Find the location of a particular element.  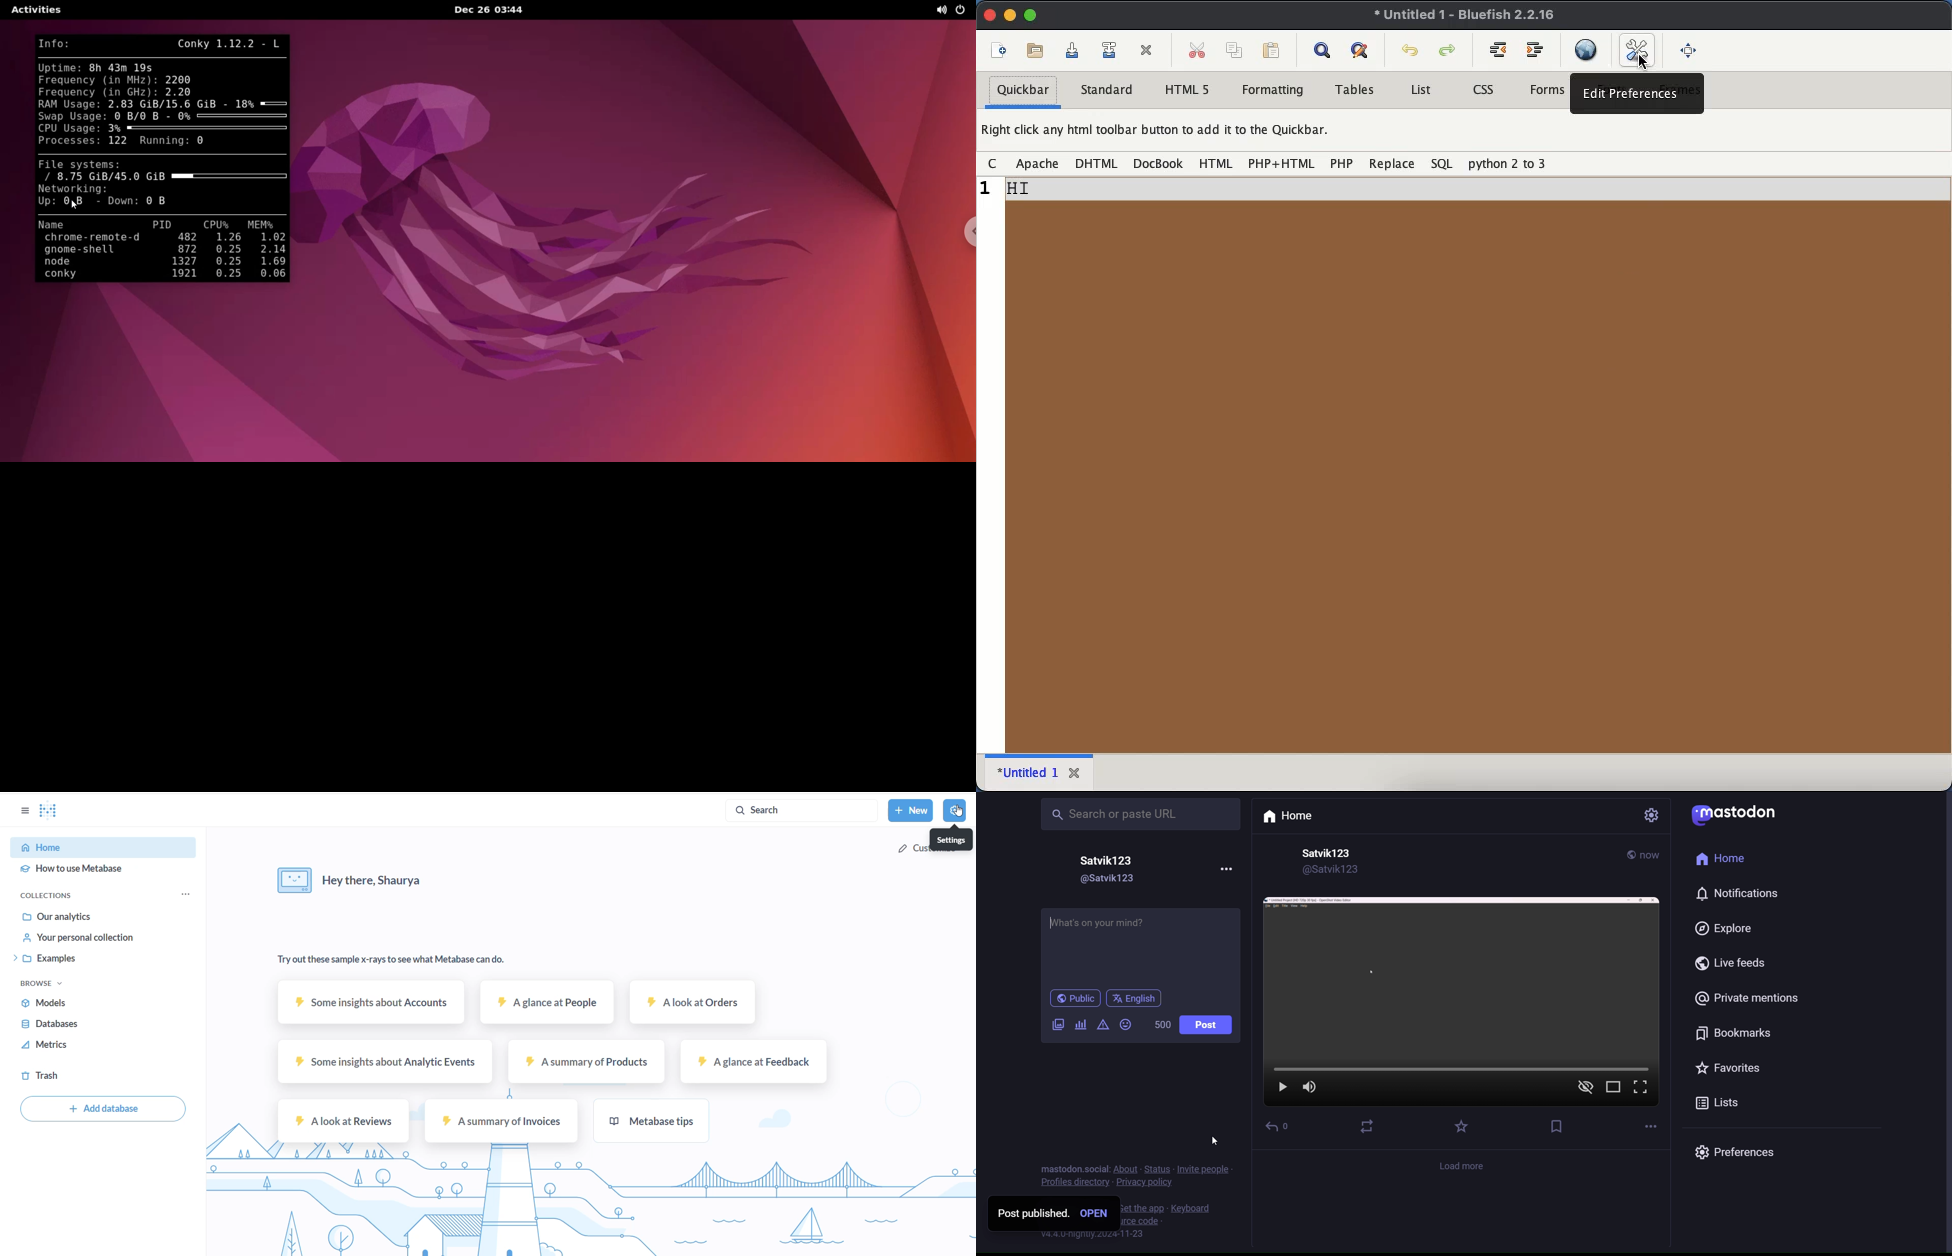

edit preferences is located at coordinates (1634, 94).